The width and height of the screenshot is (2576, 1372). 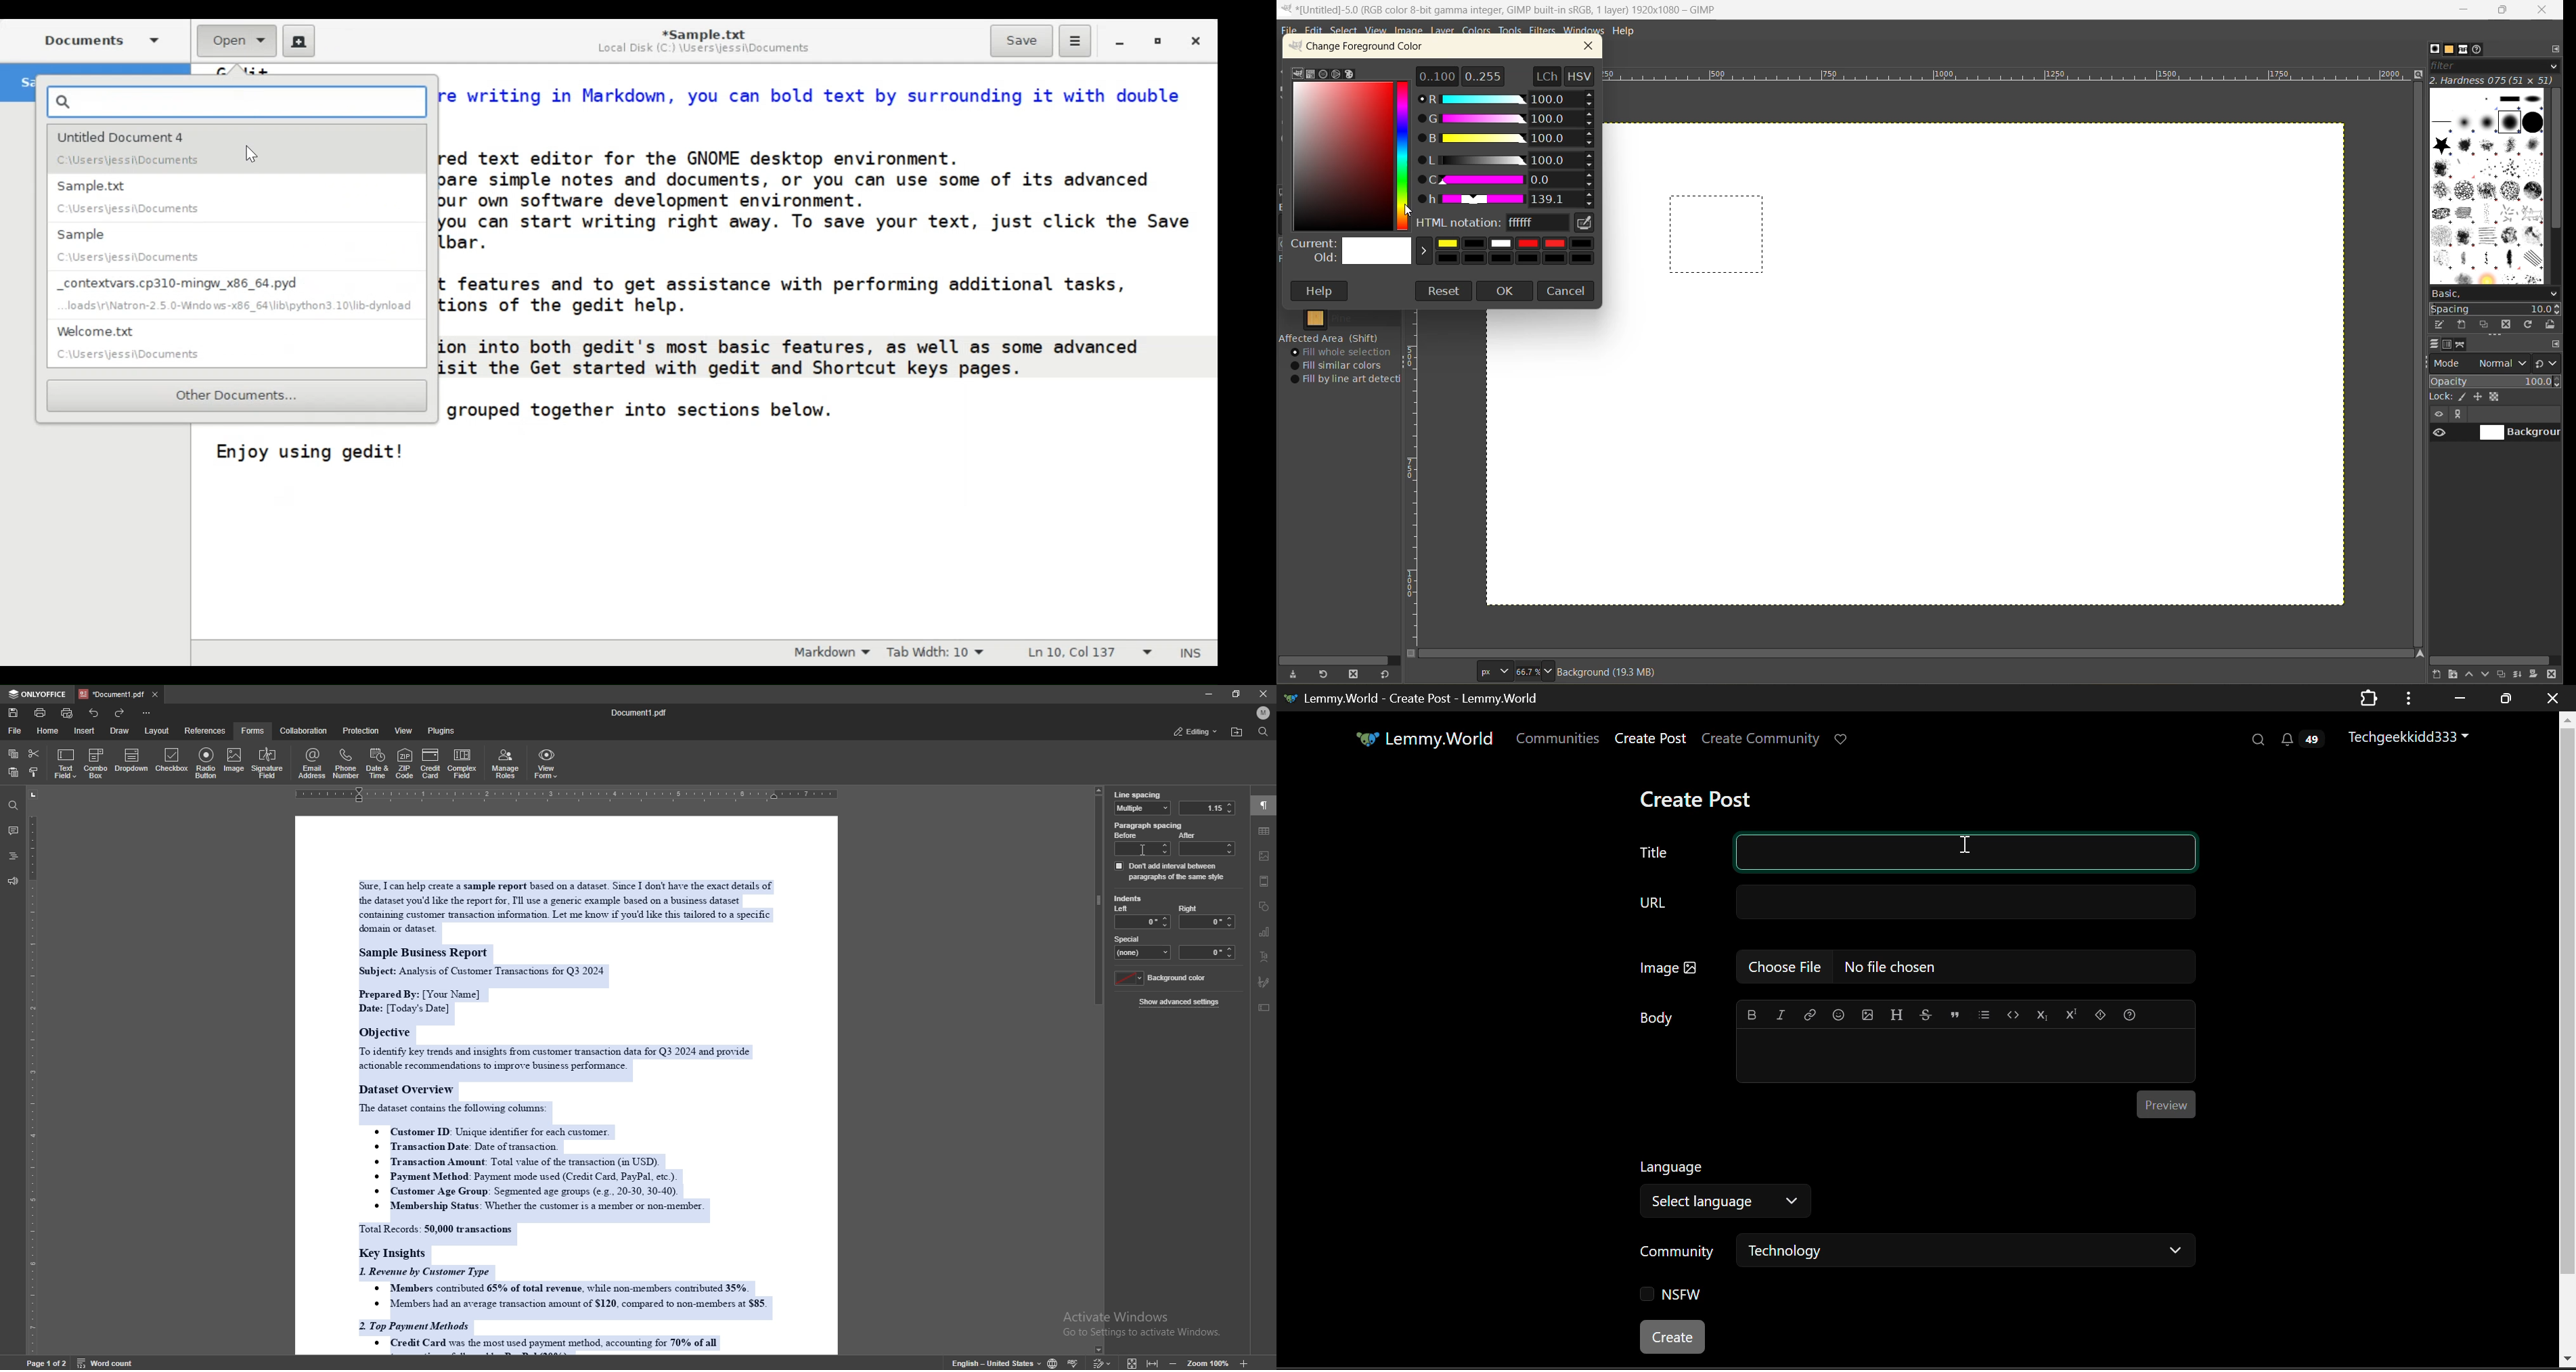 I want to click on Preview Button, so click(x=2166, y=1105).